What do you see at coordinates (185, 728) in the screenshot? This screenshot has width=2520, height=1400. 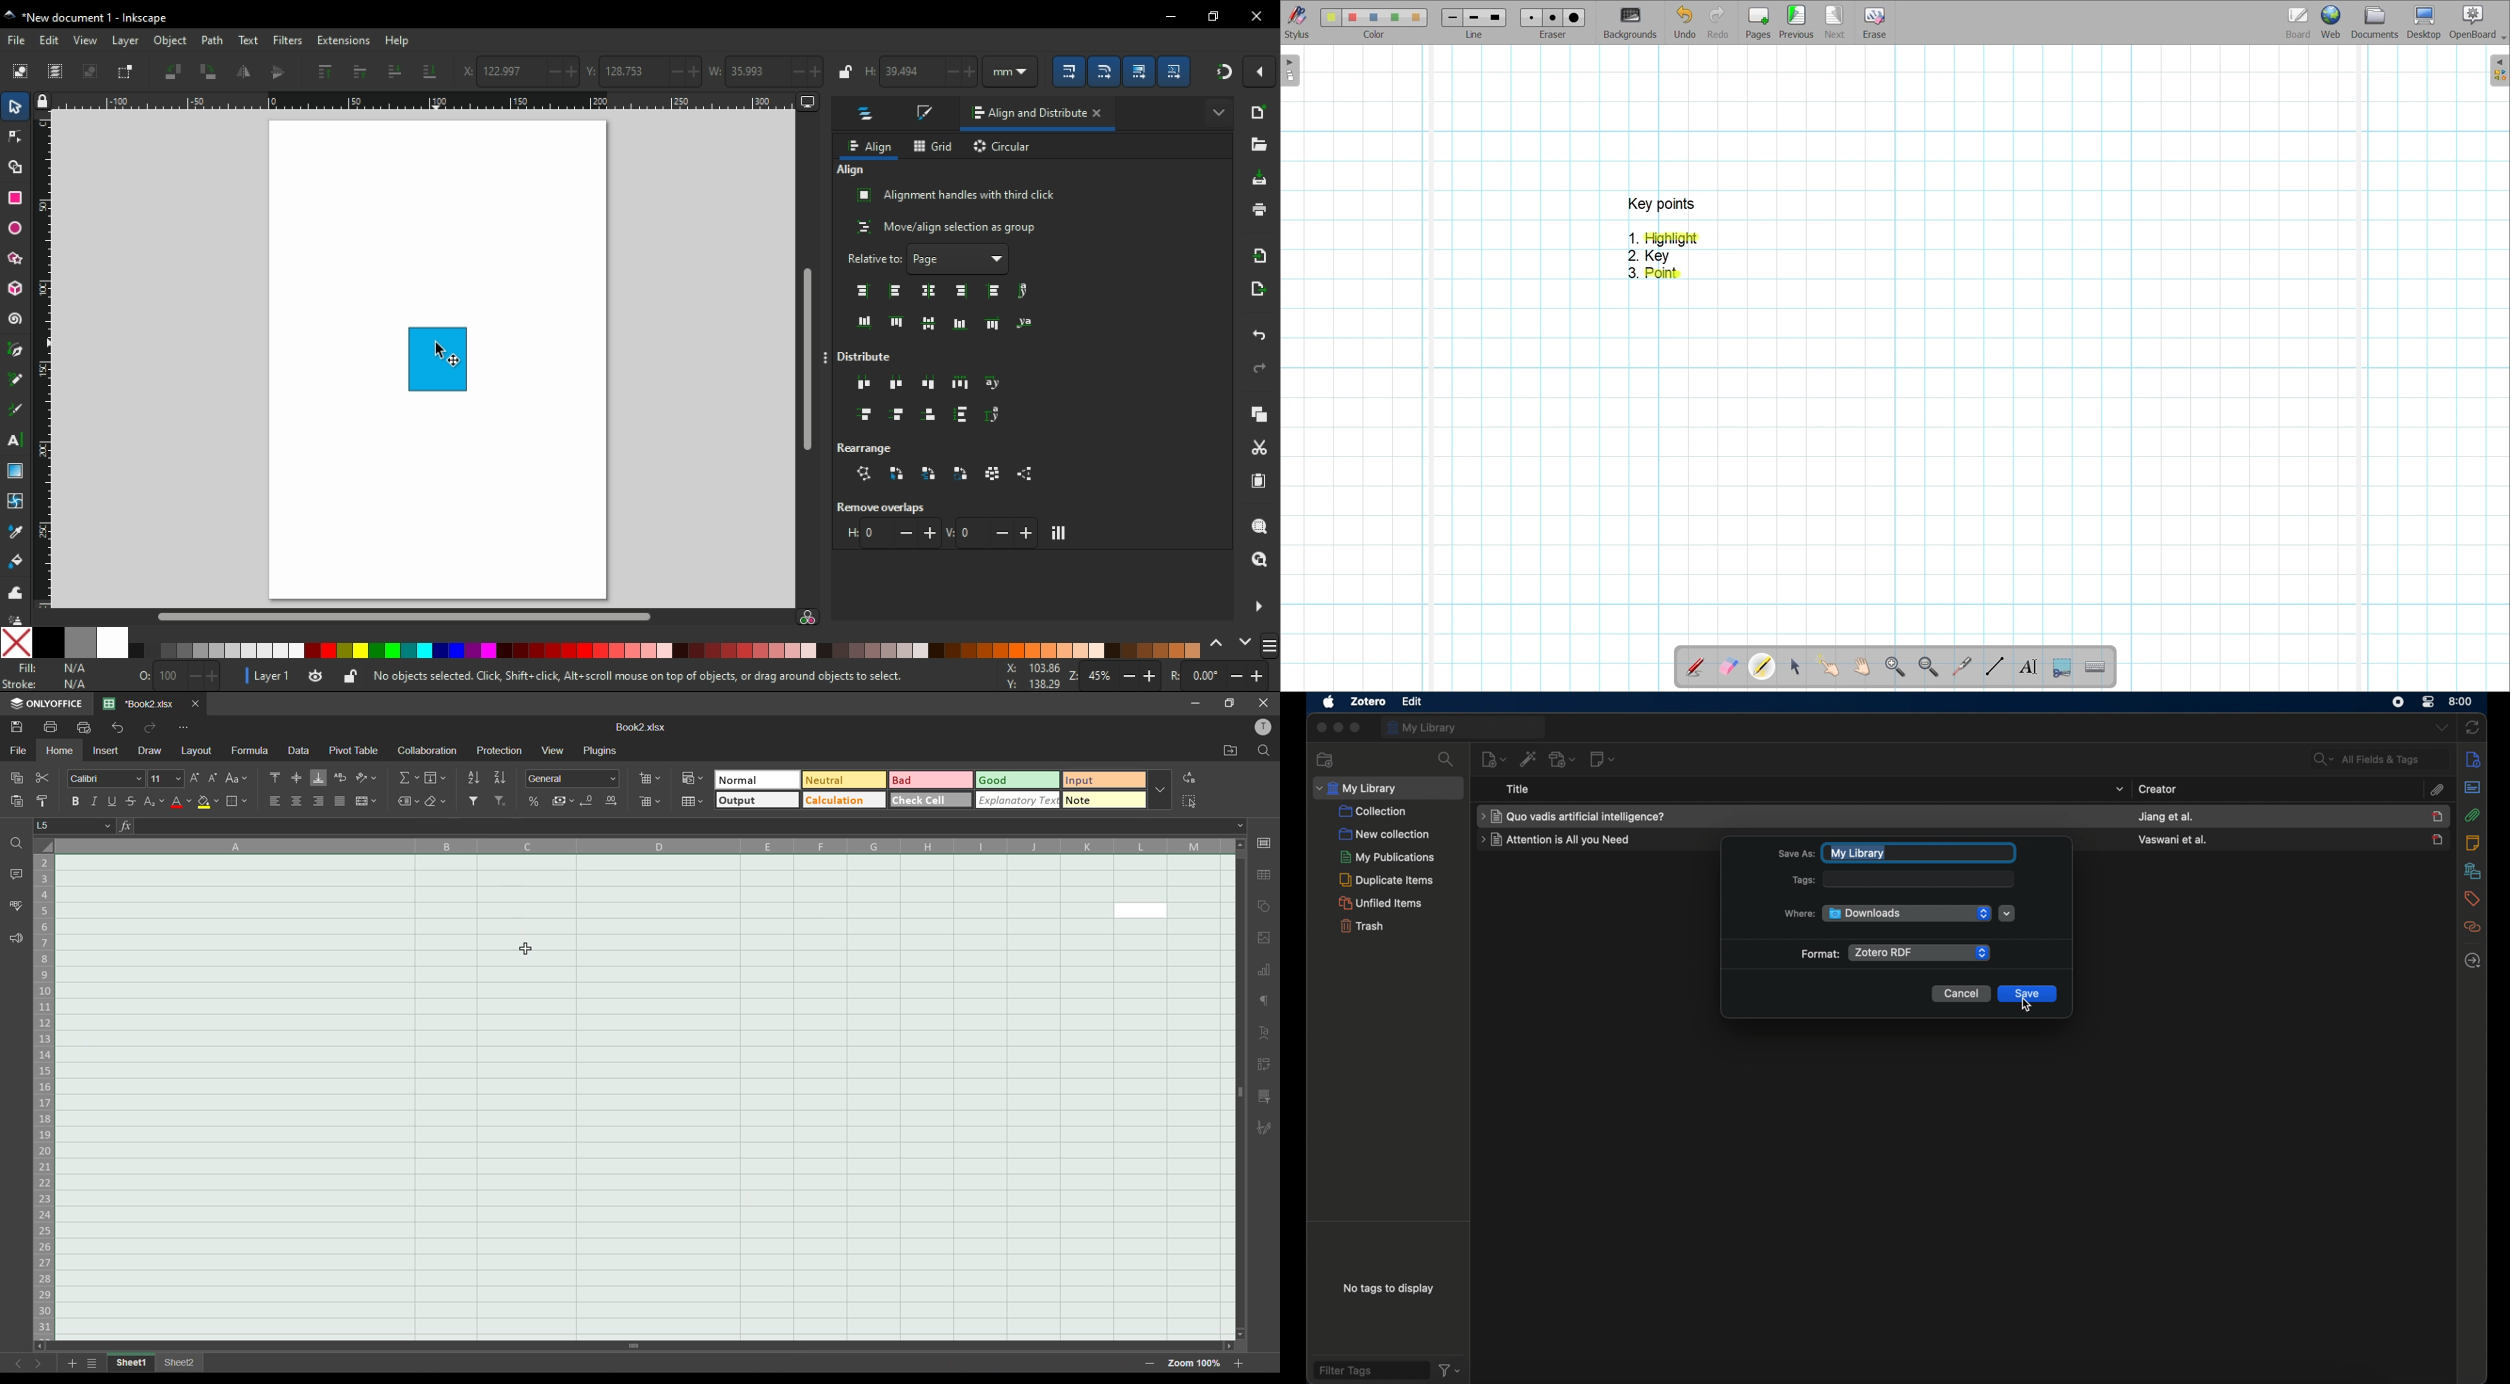 I see `customize quick access toolbar` at bounding box center [185, 728].